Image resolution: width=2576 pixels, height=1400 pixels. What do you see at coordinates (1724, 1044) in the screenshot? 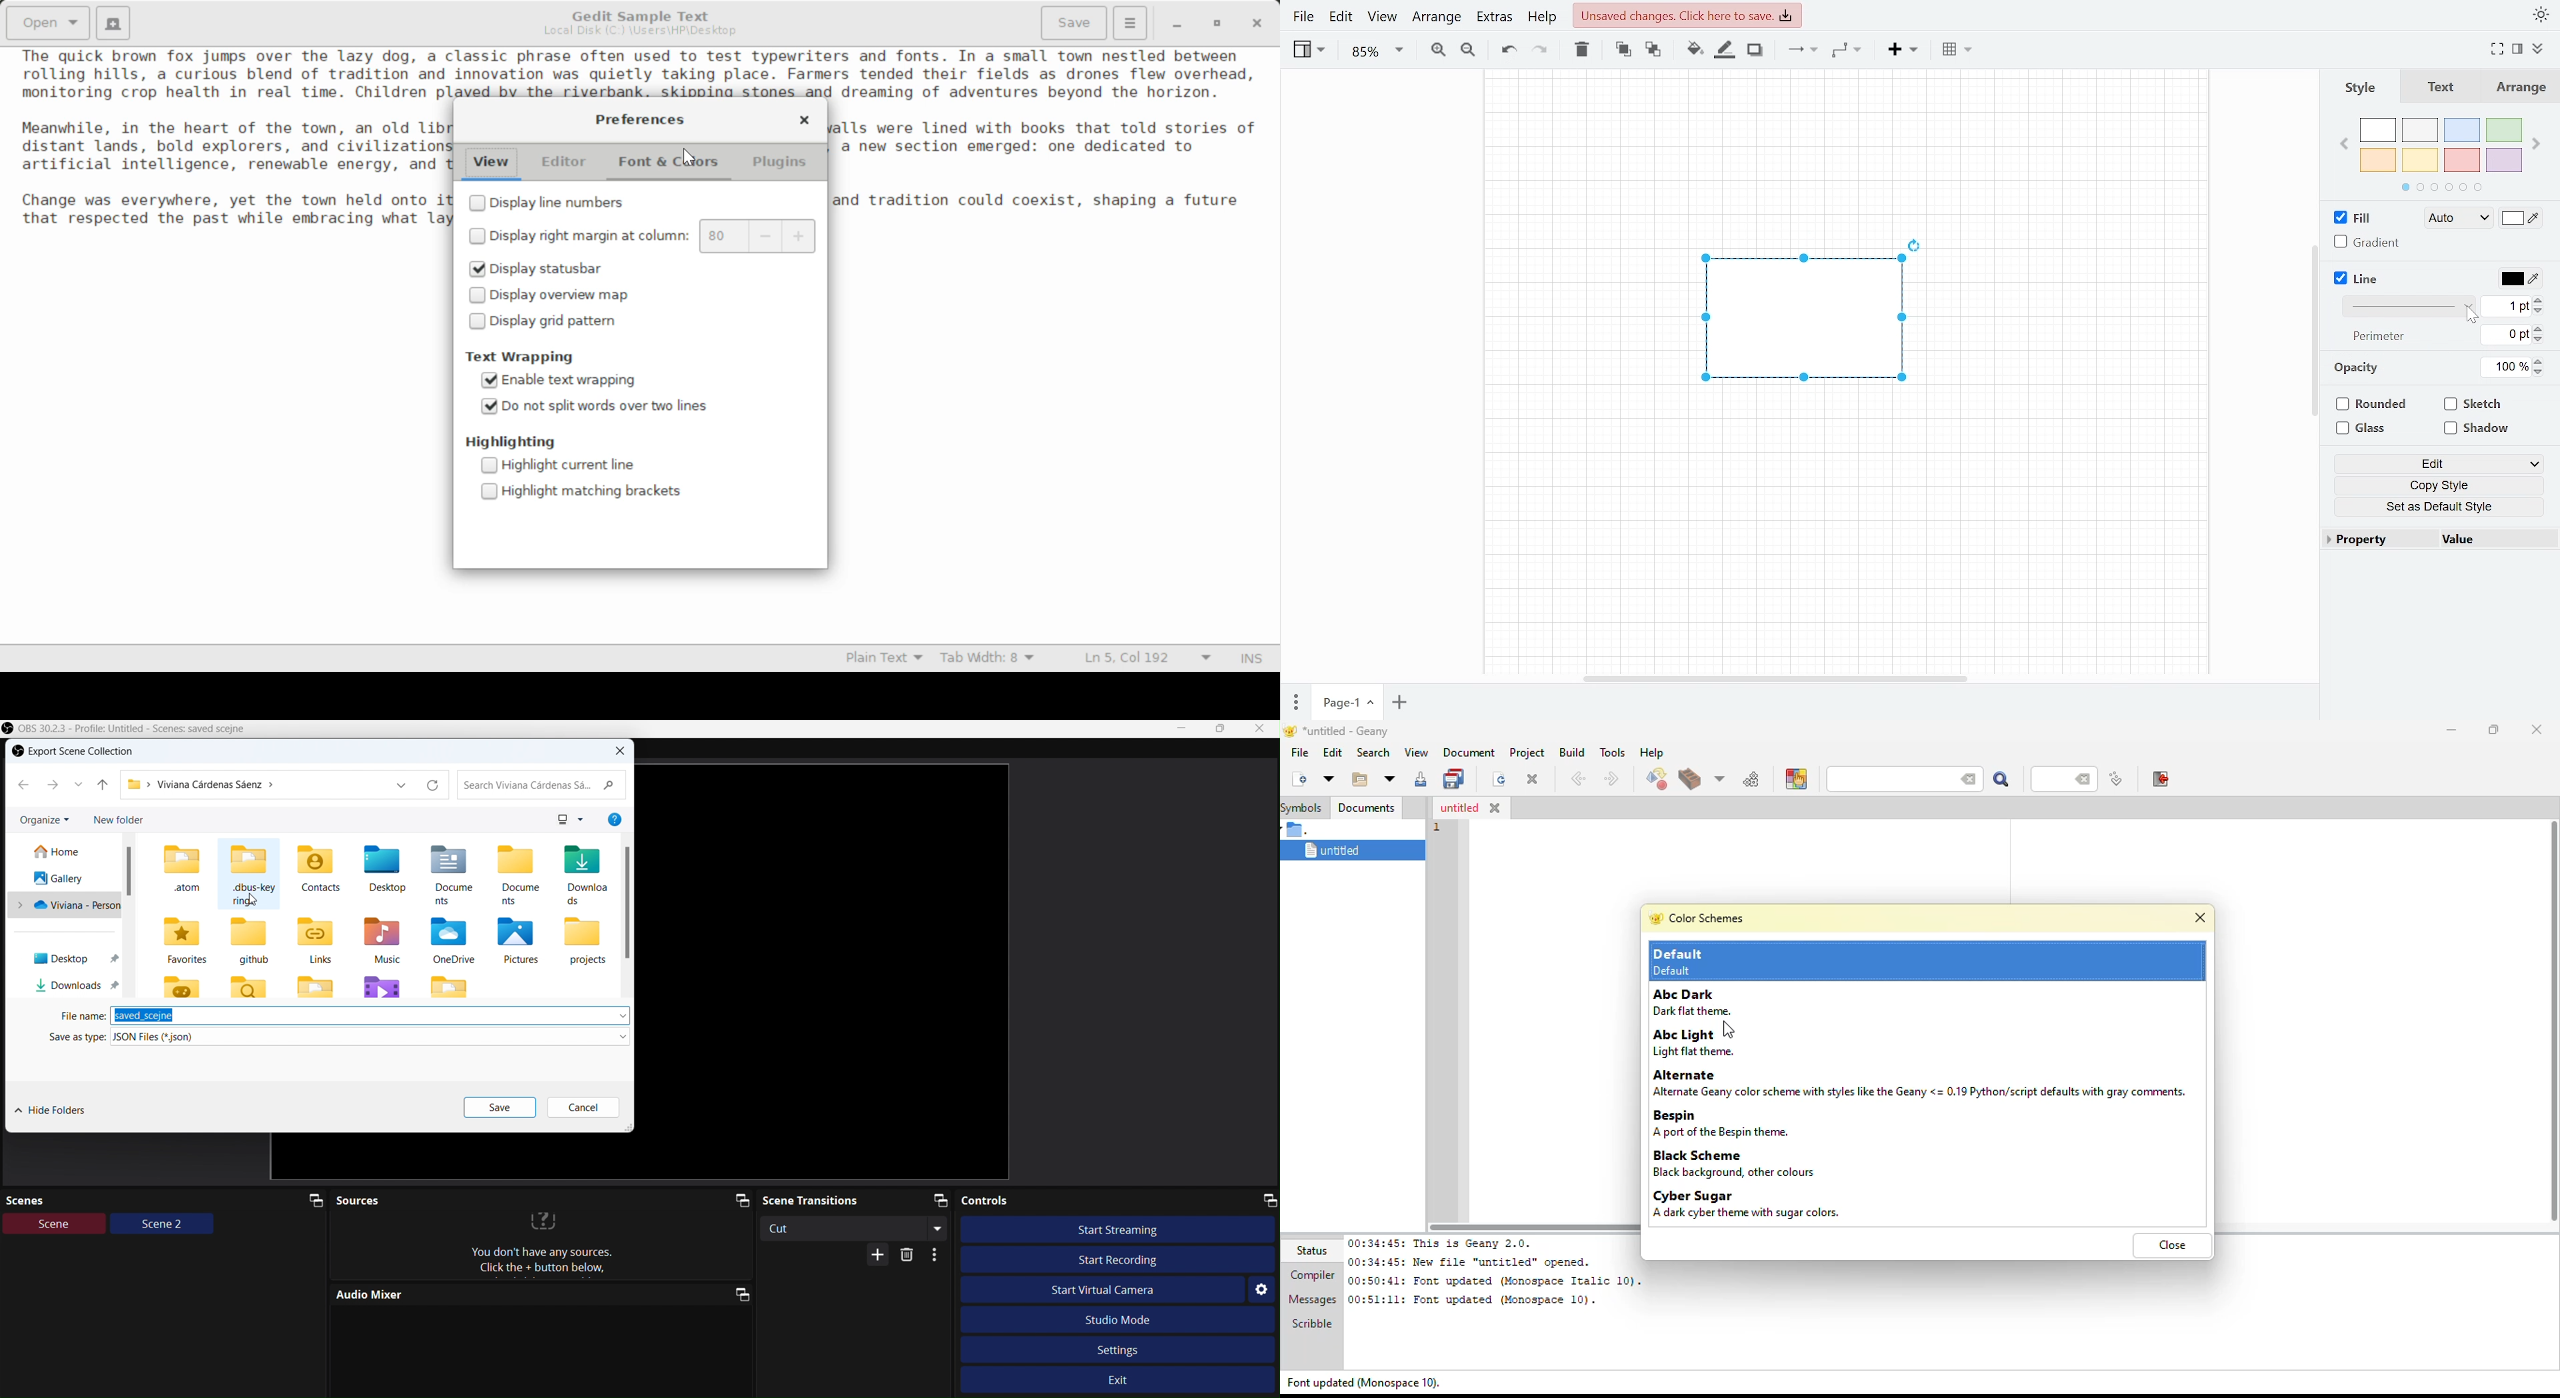
I see `Abc Light Light flat theme.` at bounding box center [1724, 1044].